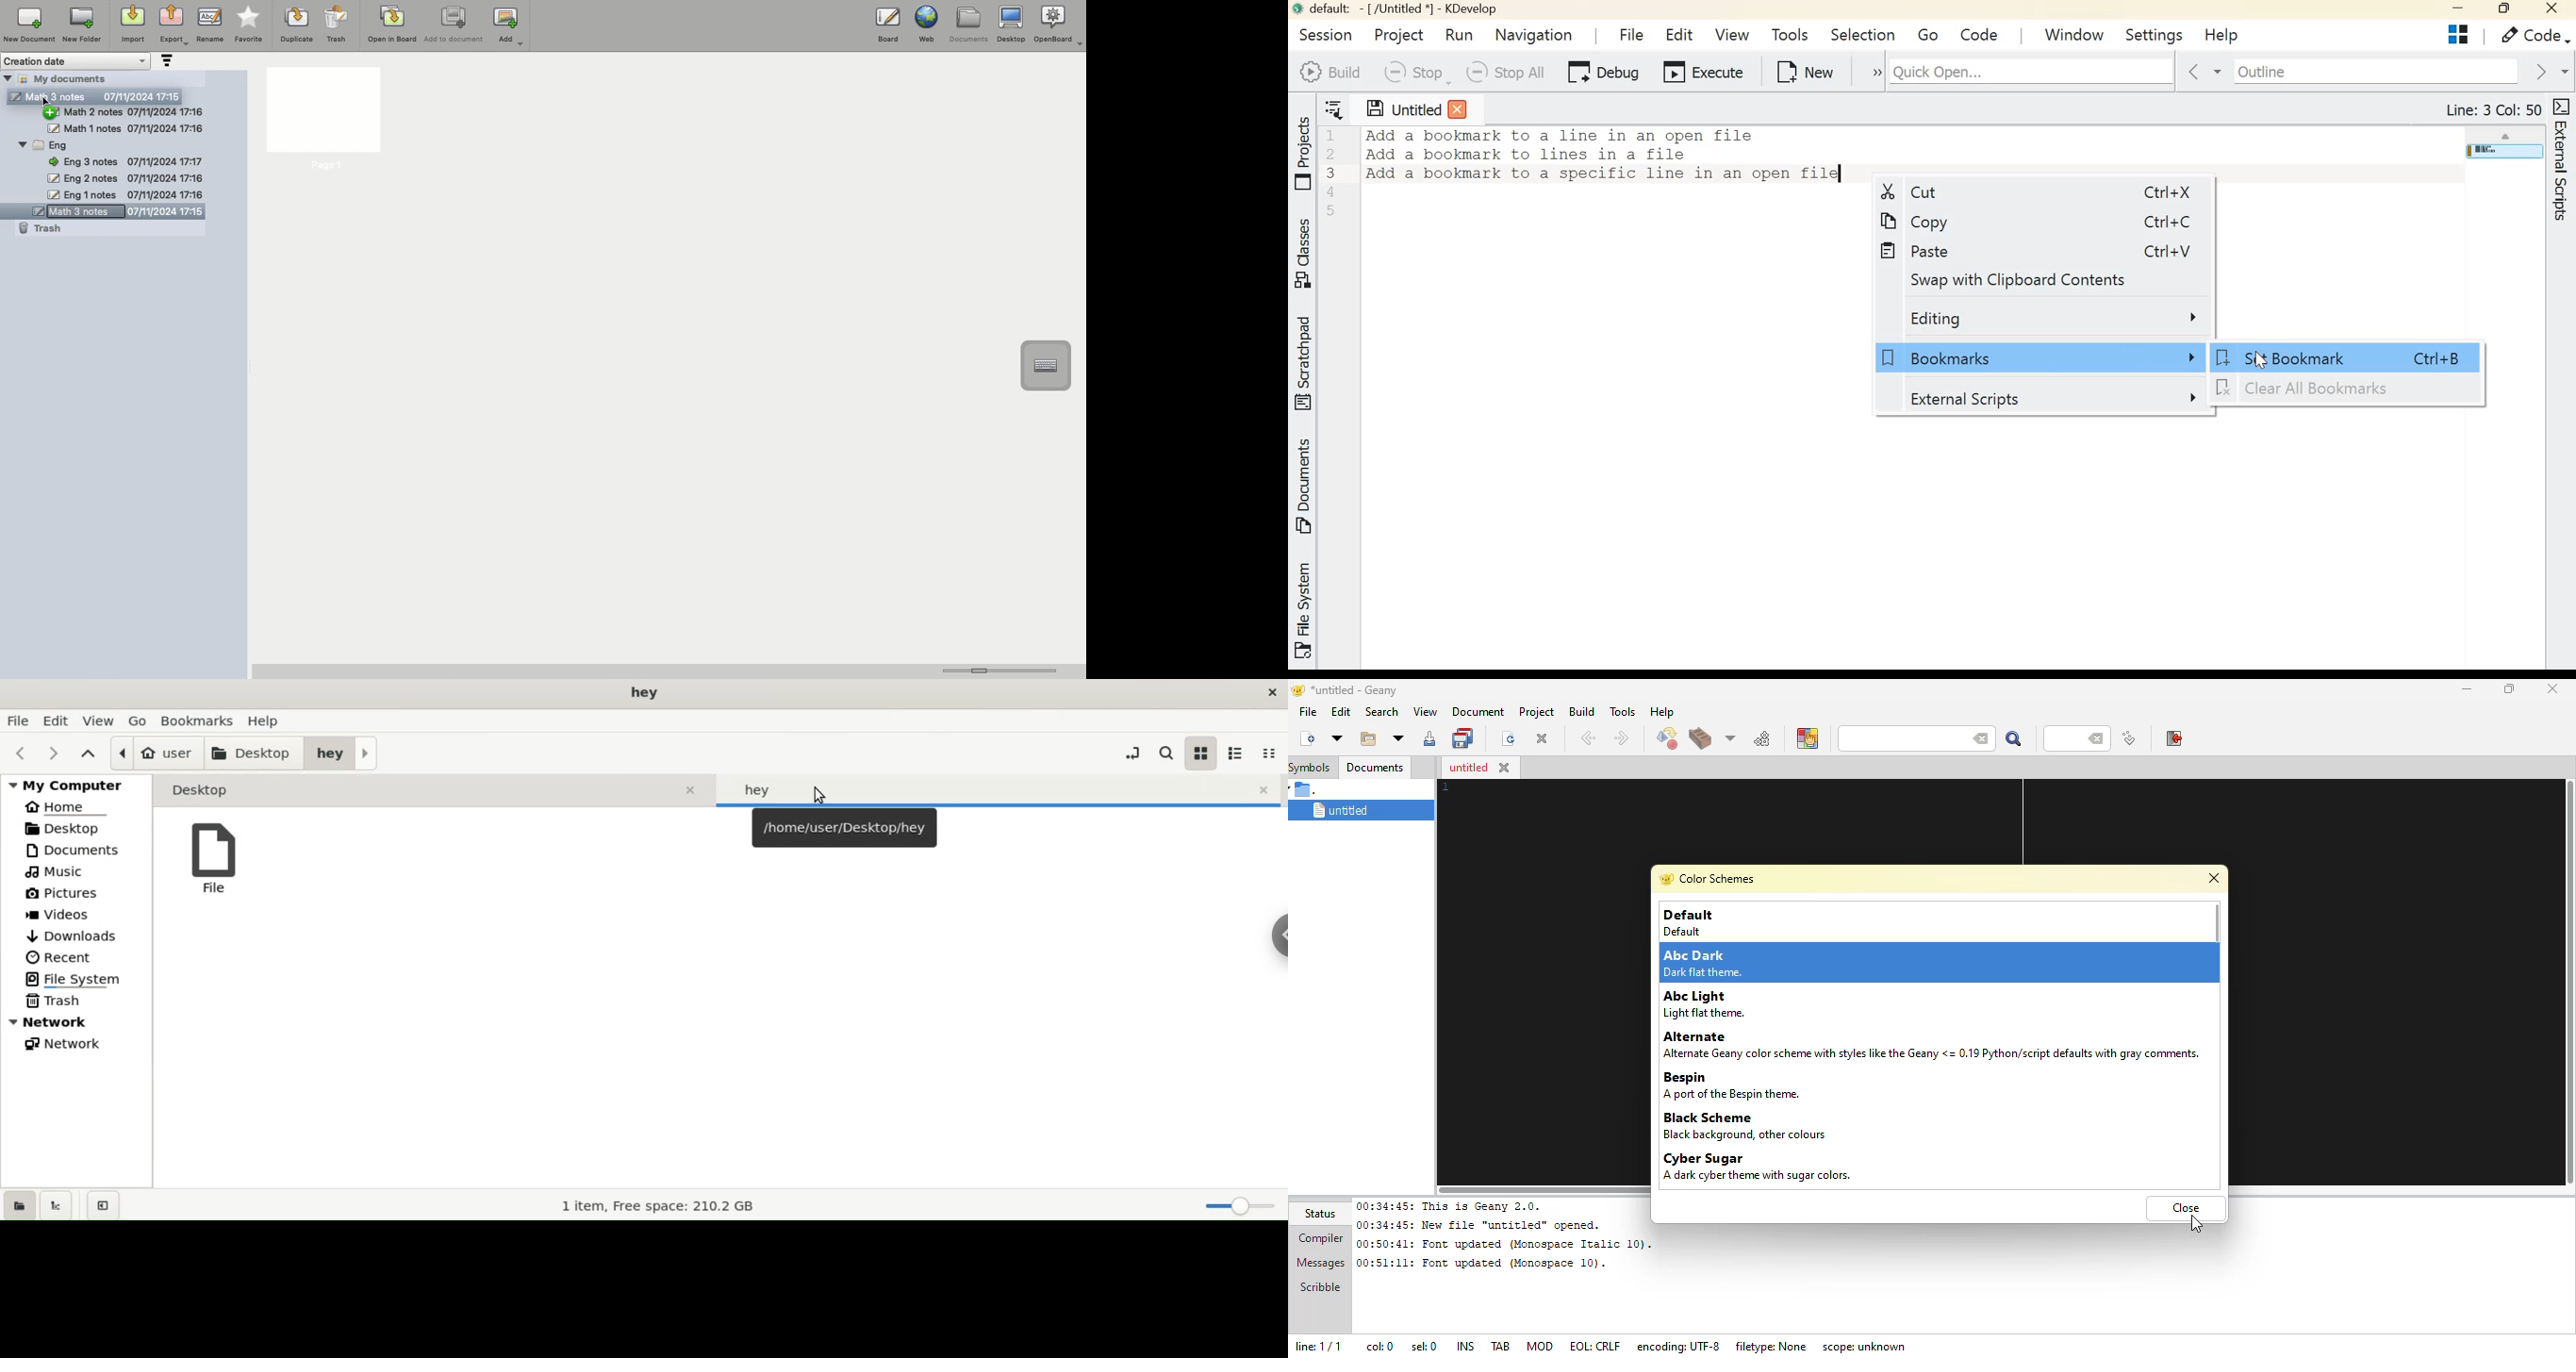 The height and width of the screenshot is (1372, 2576). Describe the element at coordinates (1323, 1345) in the screenshot. I see `line: 1/1` at that location.